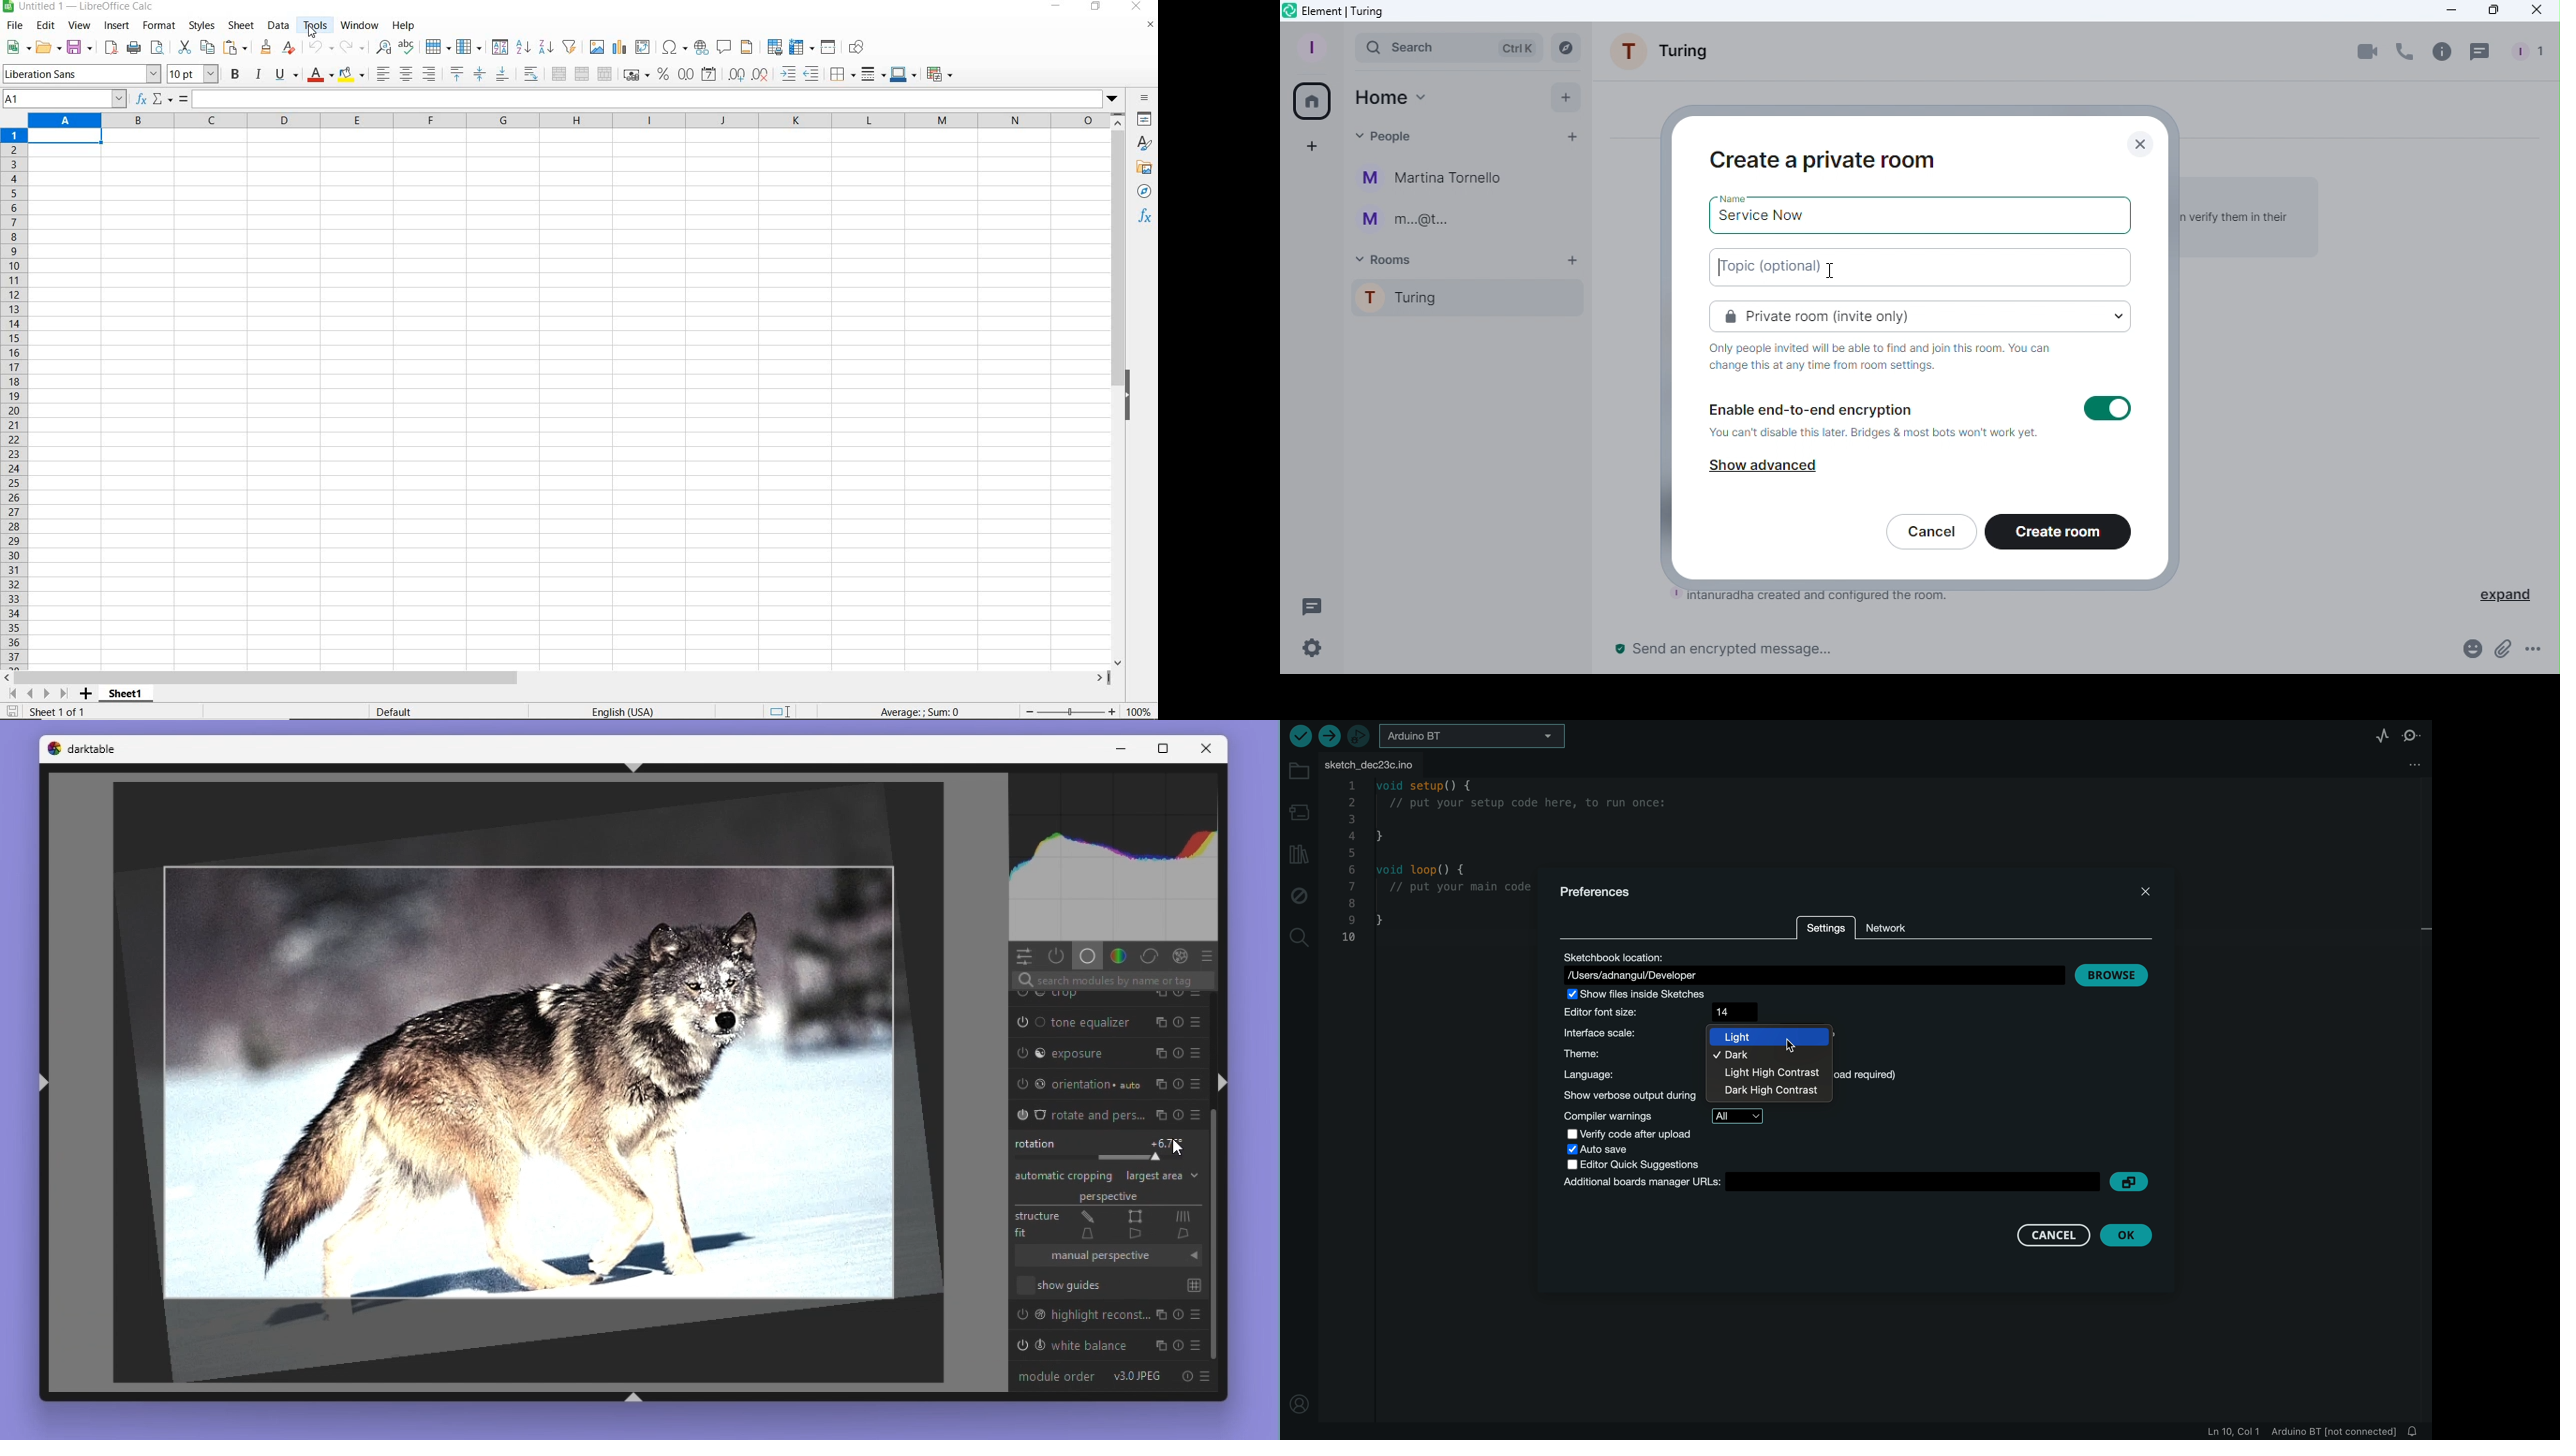  I want to click on People, so click(1387, 133).